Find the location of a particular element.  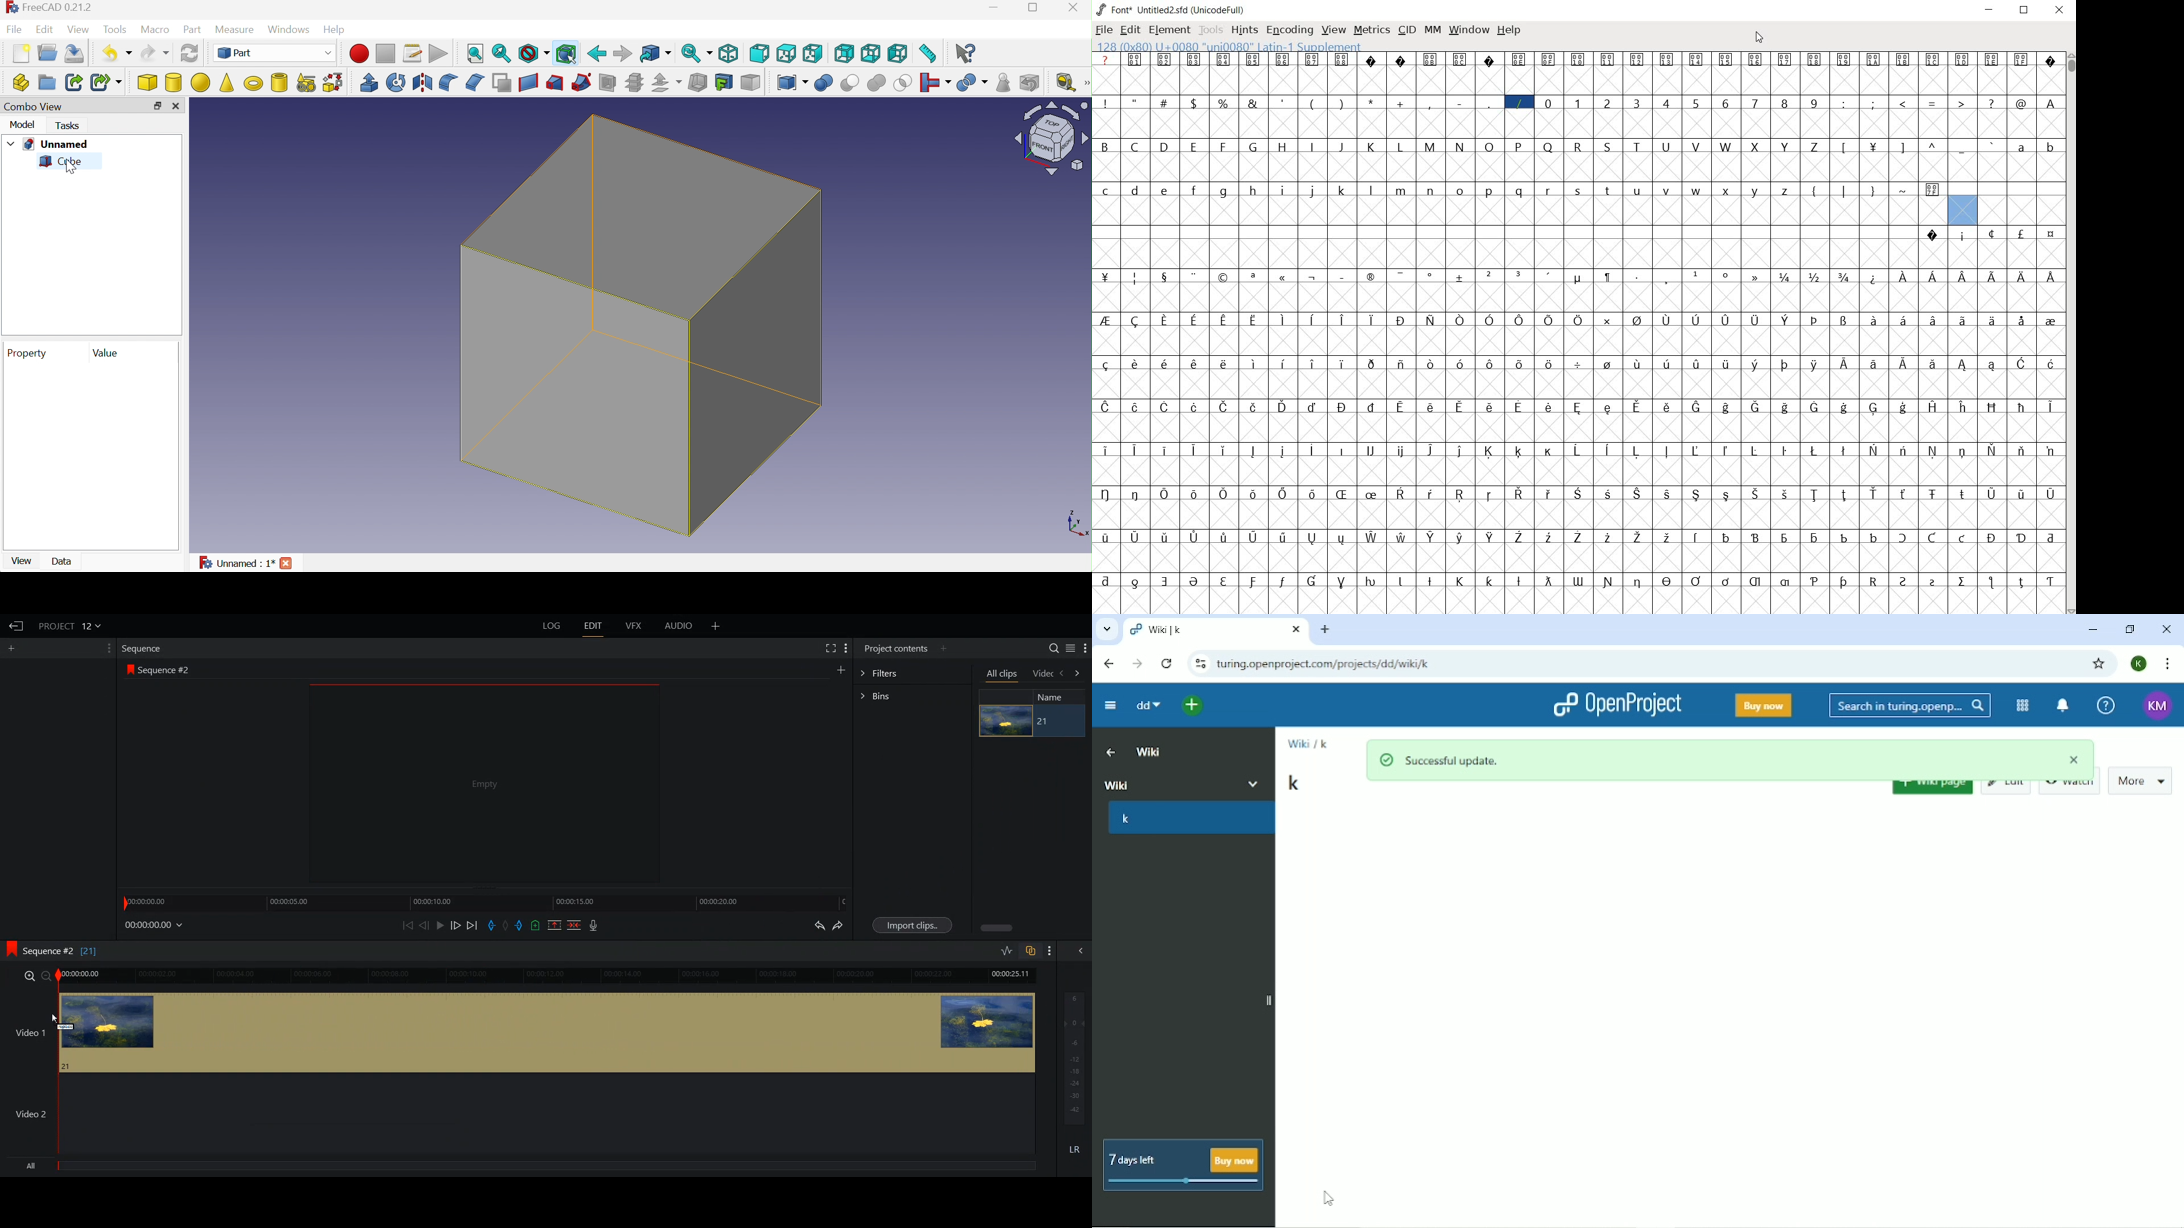

glyph is located at coordinates (1342, 407).